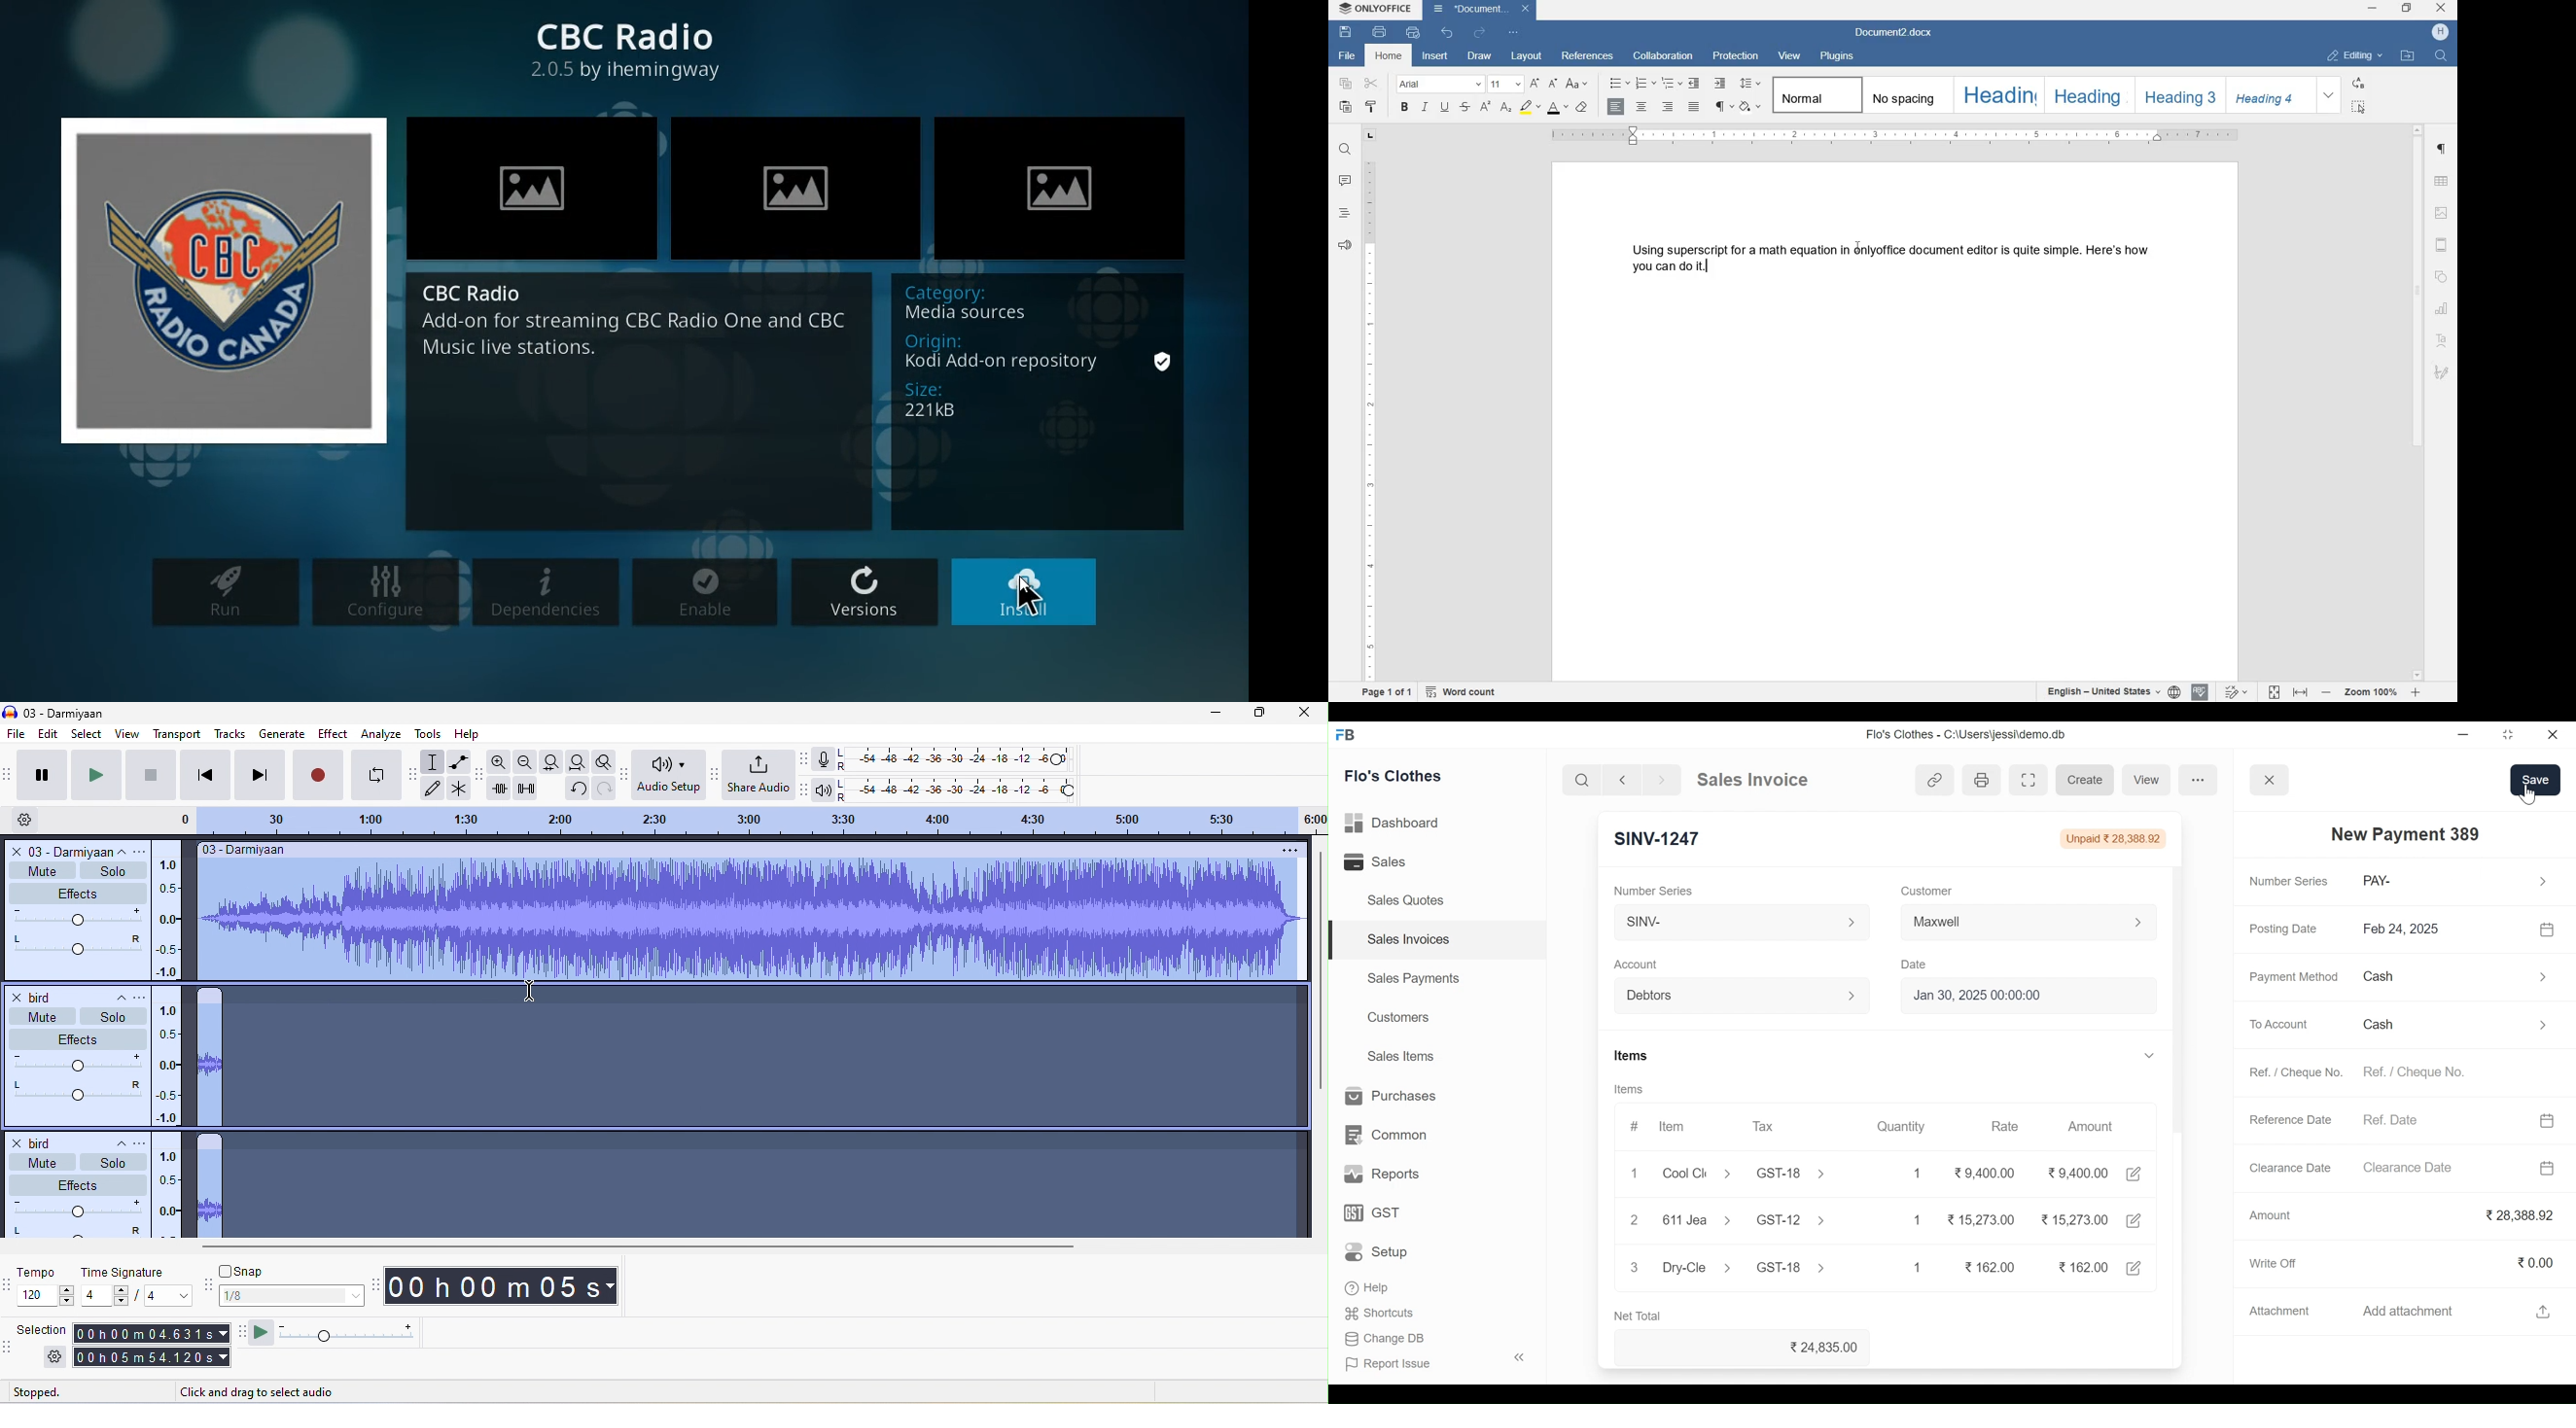 The height and width of the screenshot is (1428, 2576). What do you see at coordinates (1350, 735) in the screenshot?
I see `Frappe Book Desktop Icon` at bounding box center [1350, 735].